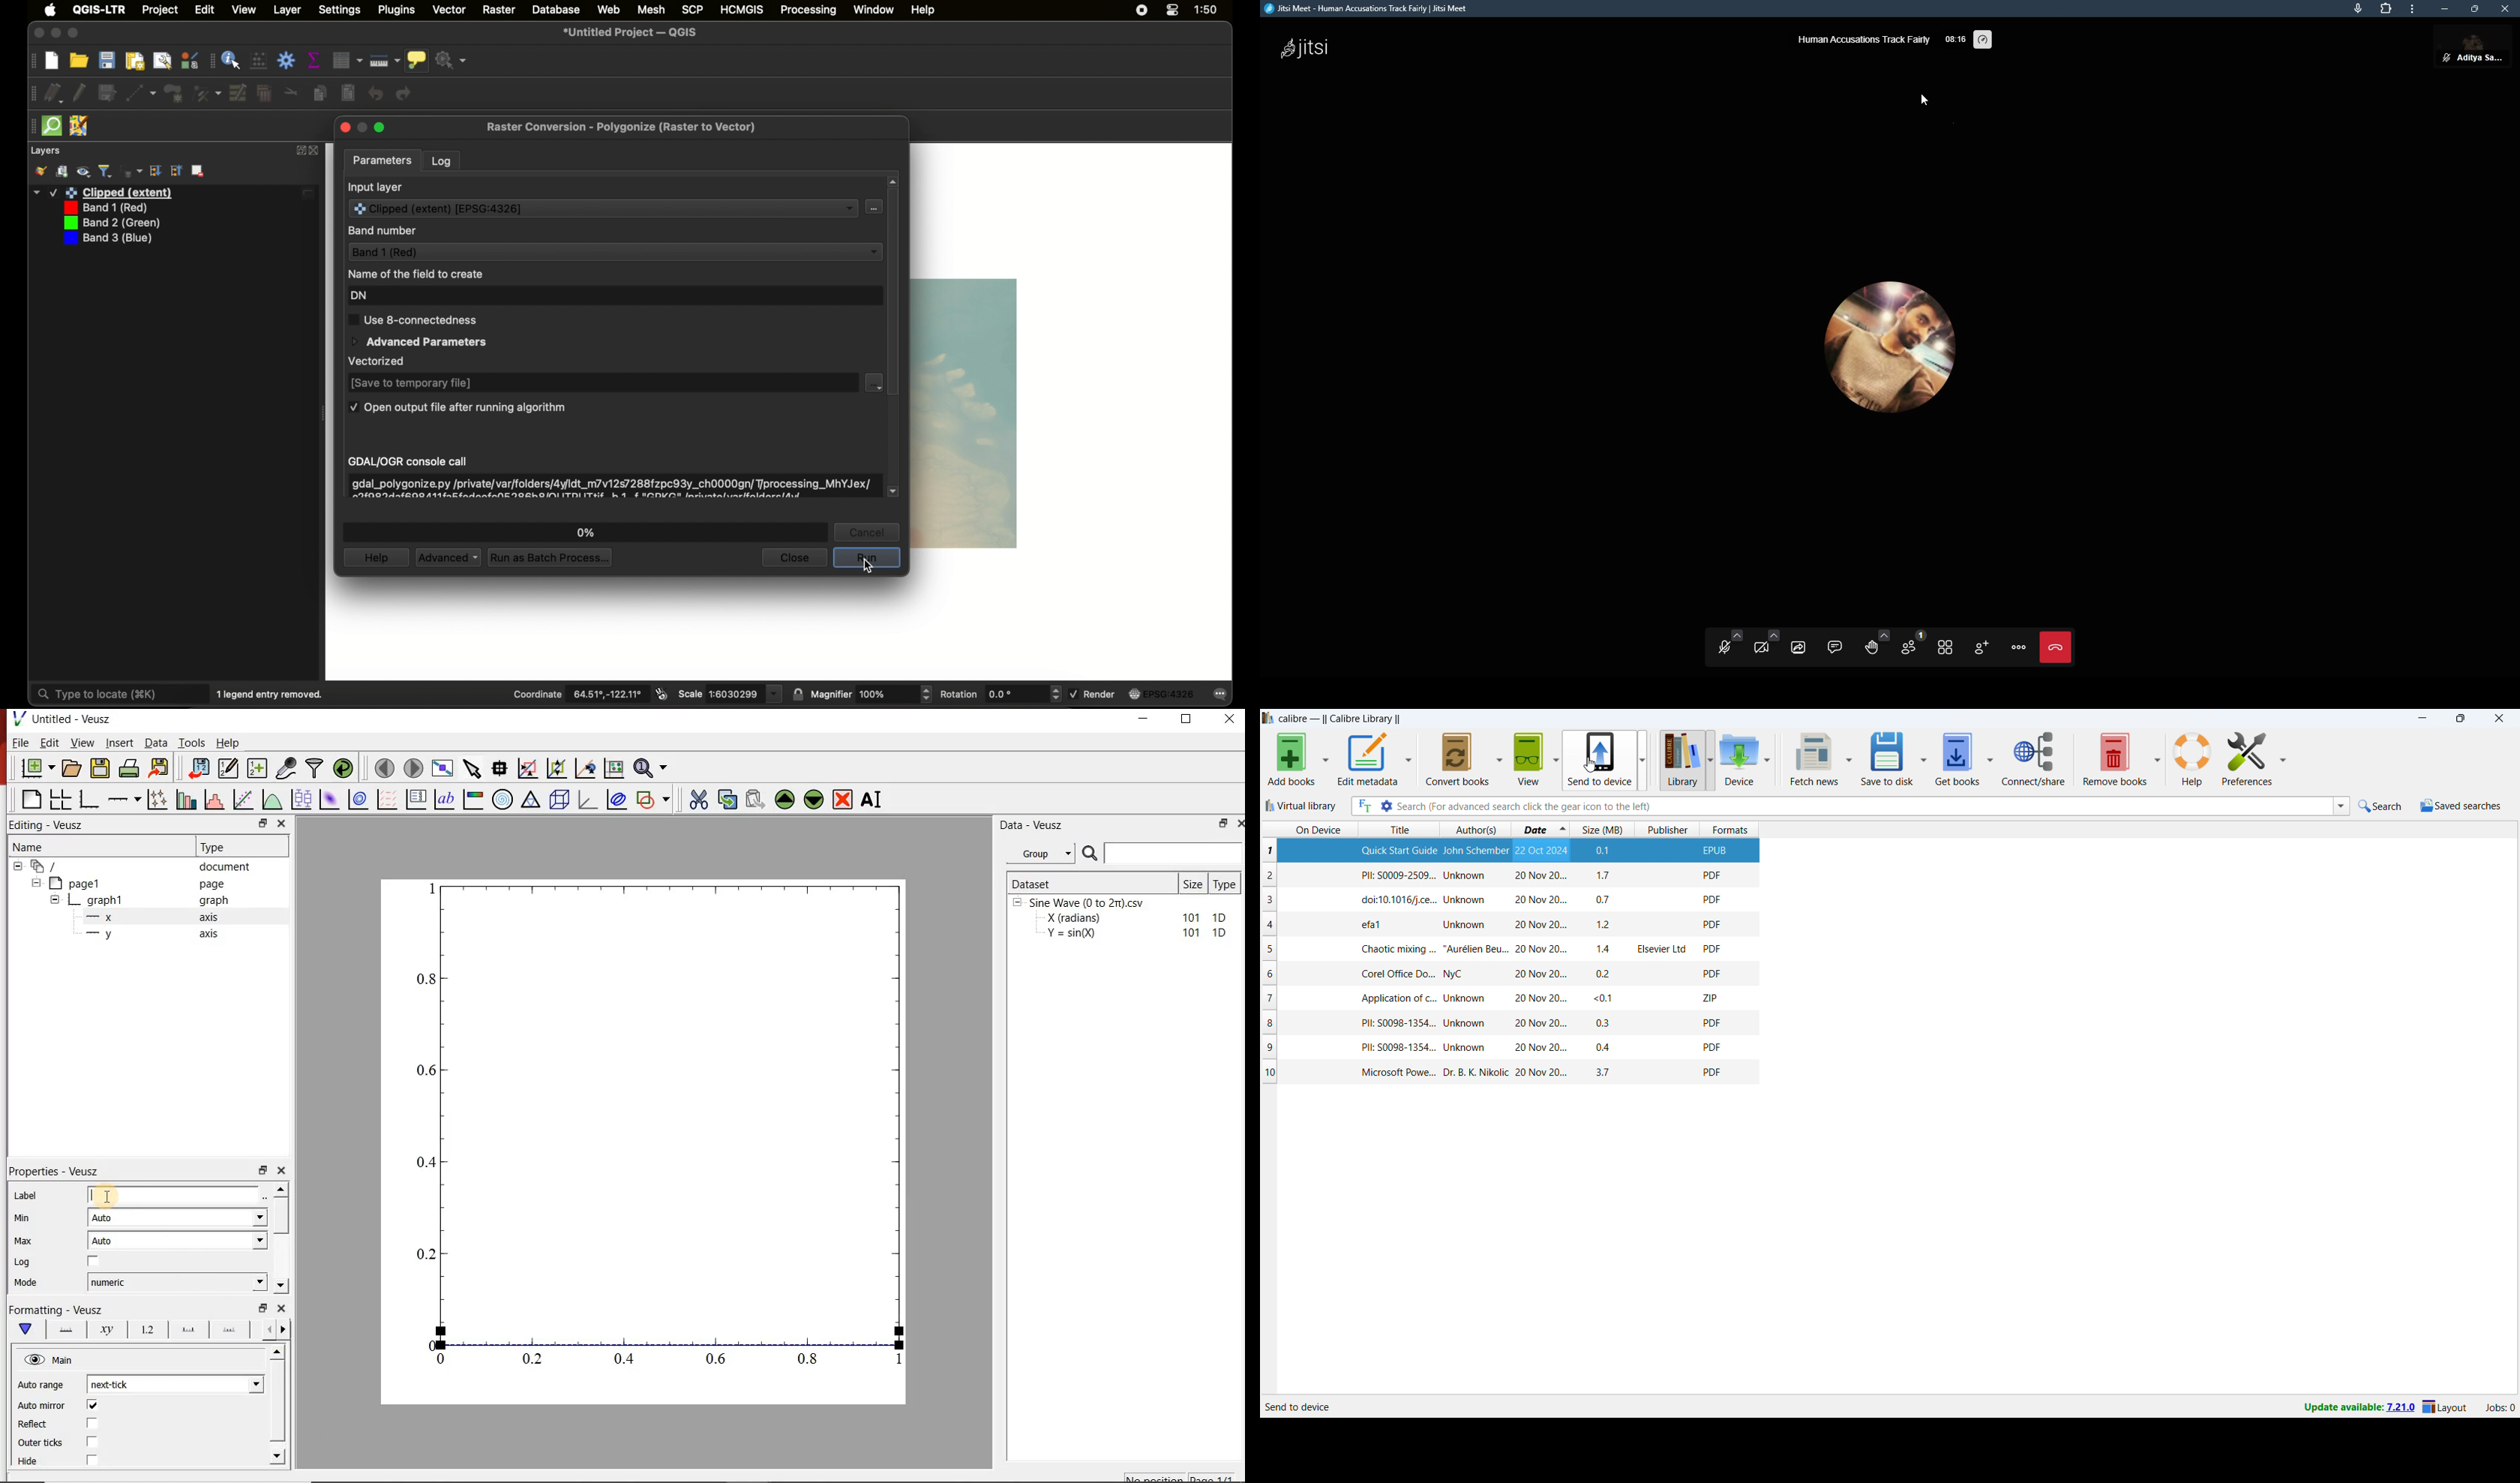  I want to click on one book entry, so click(1507, 973).